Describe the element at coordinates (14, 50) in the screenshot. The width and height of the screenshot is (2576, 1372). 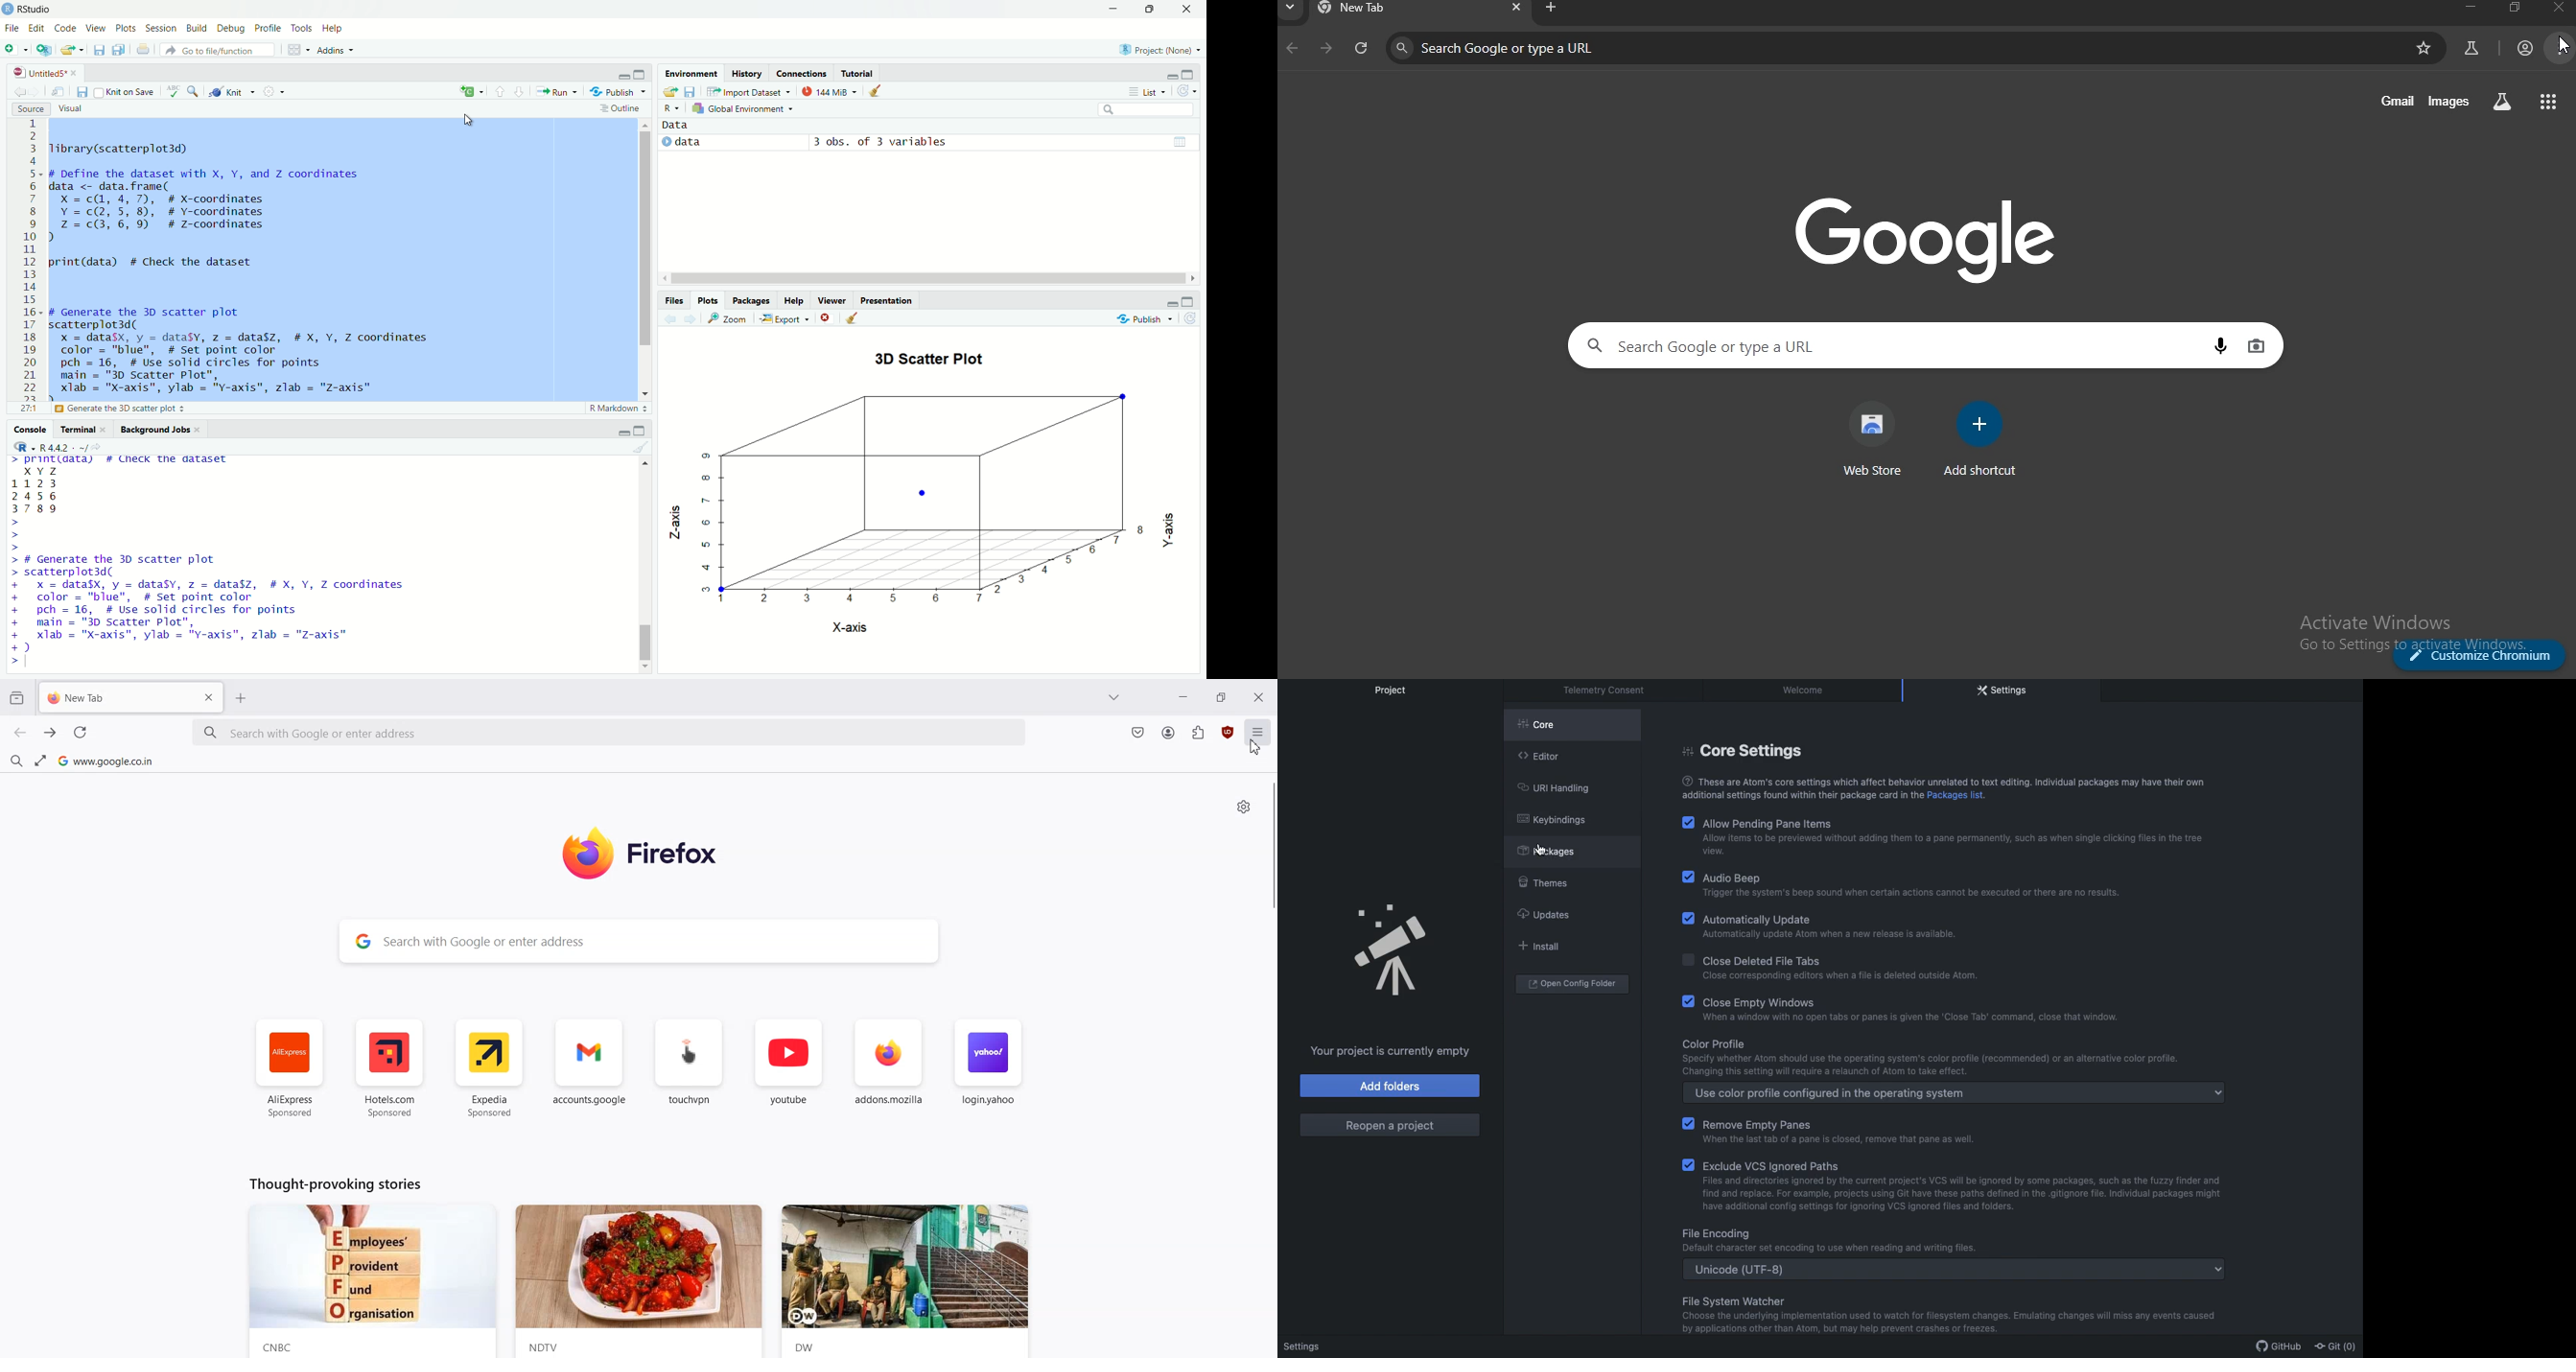
I see `new file` at that location.